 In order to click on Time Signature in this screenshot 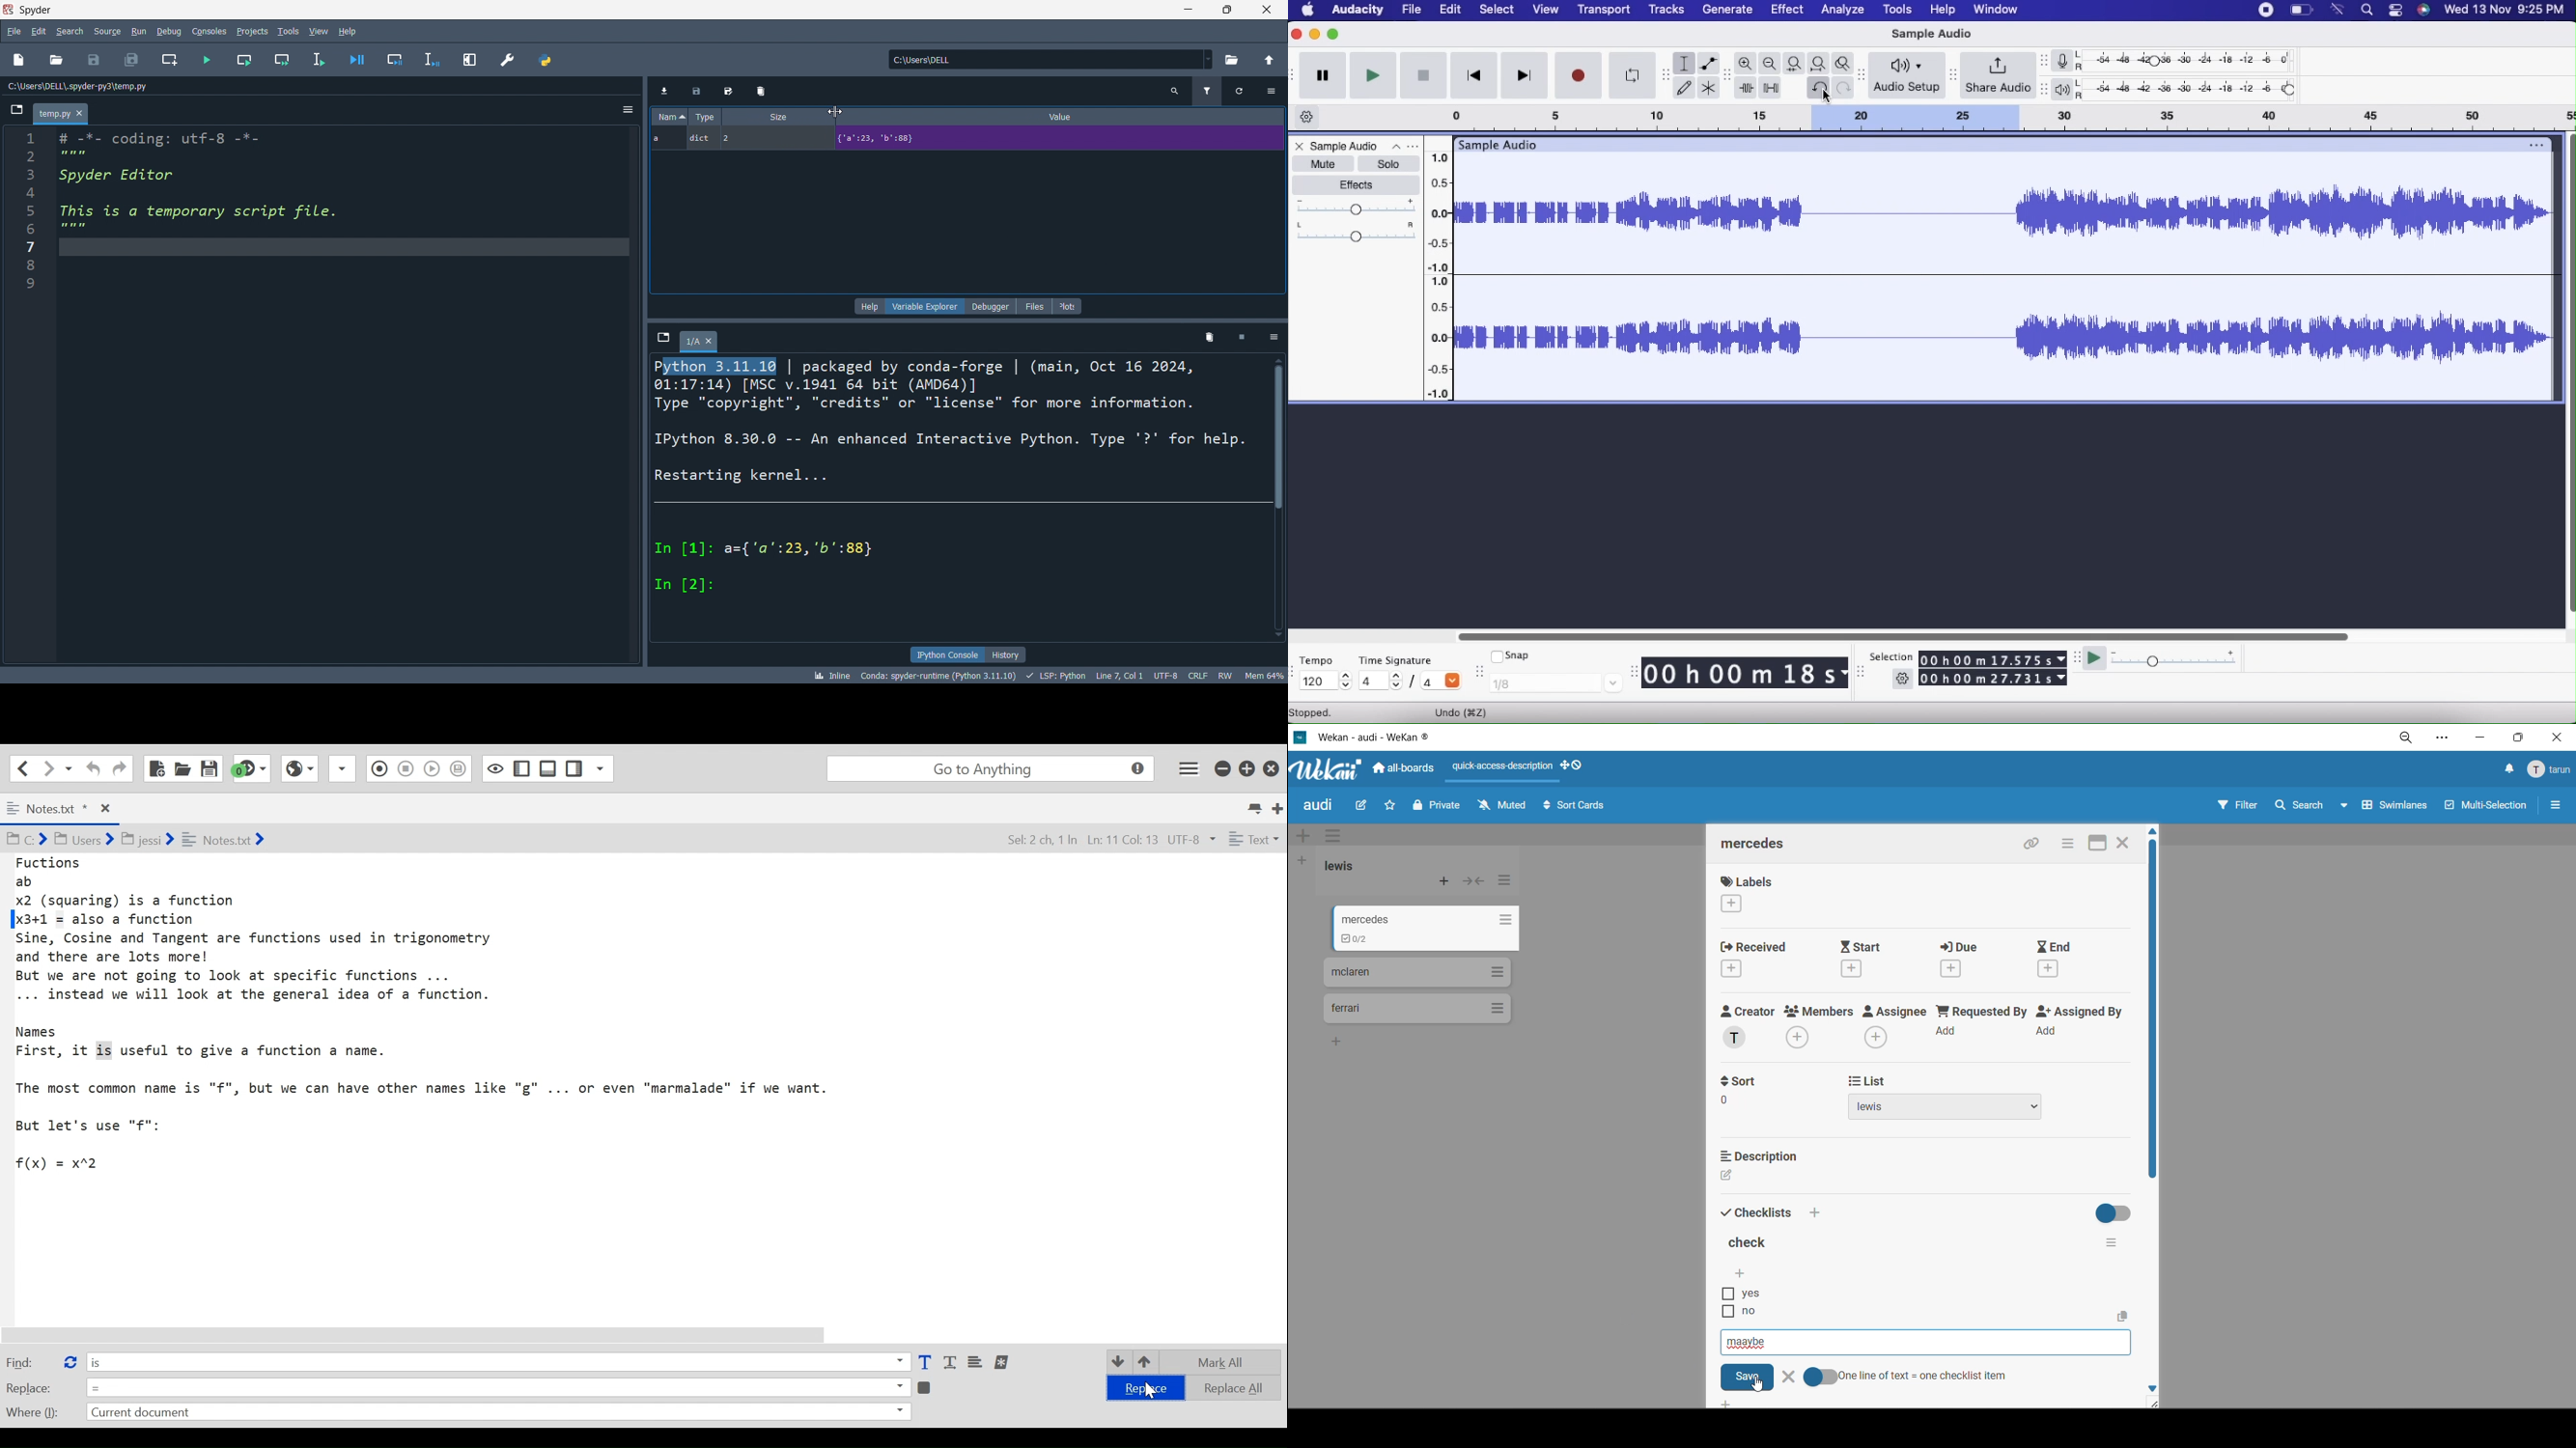, I will do `click(1395, 661)`.